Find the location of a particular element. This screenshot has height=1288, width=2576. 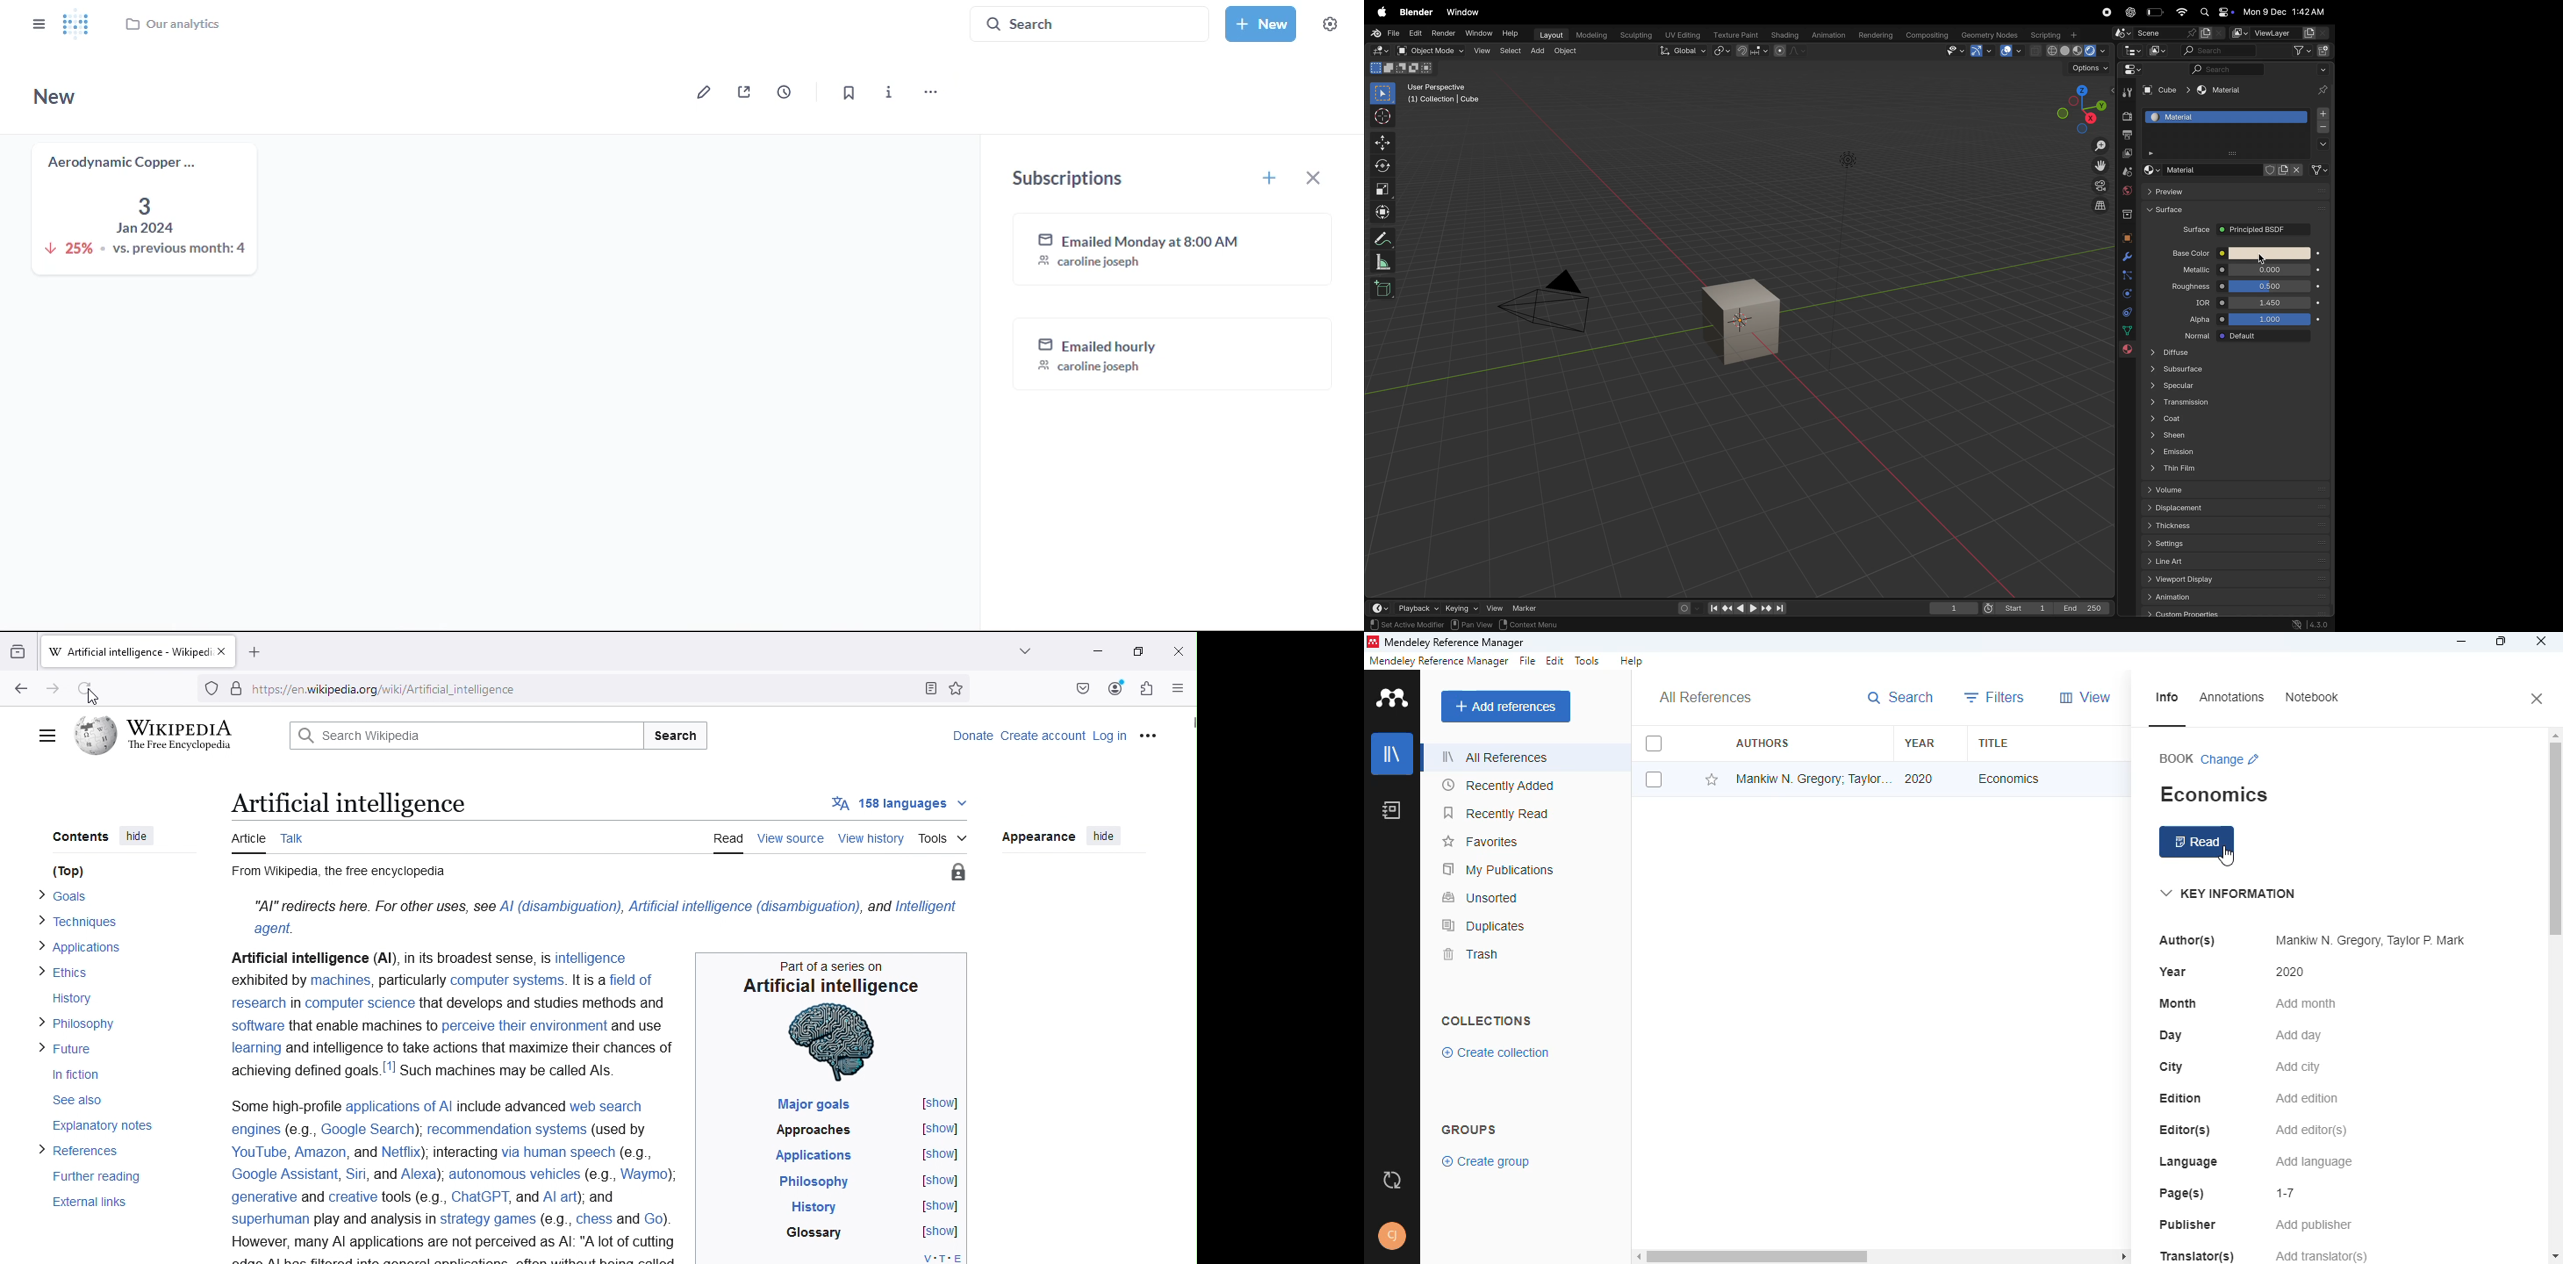

modifiers is located at coordinates (2128, 257).